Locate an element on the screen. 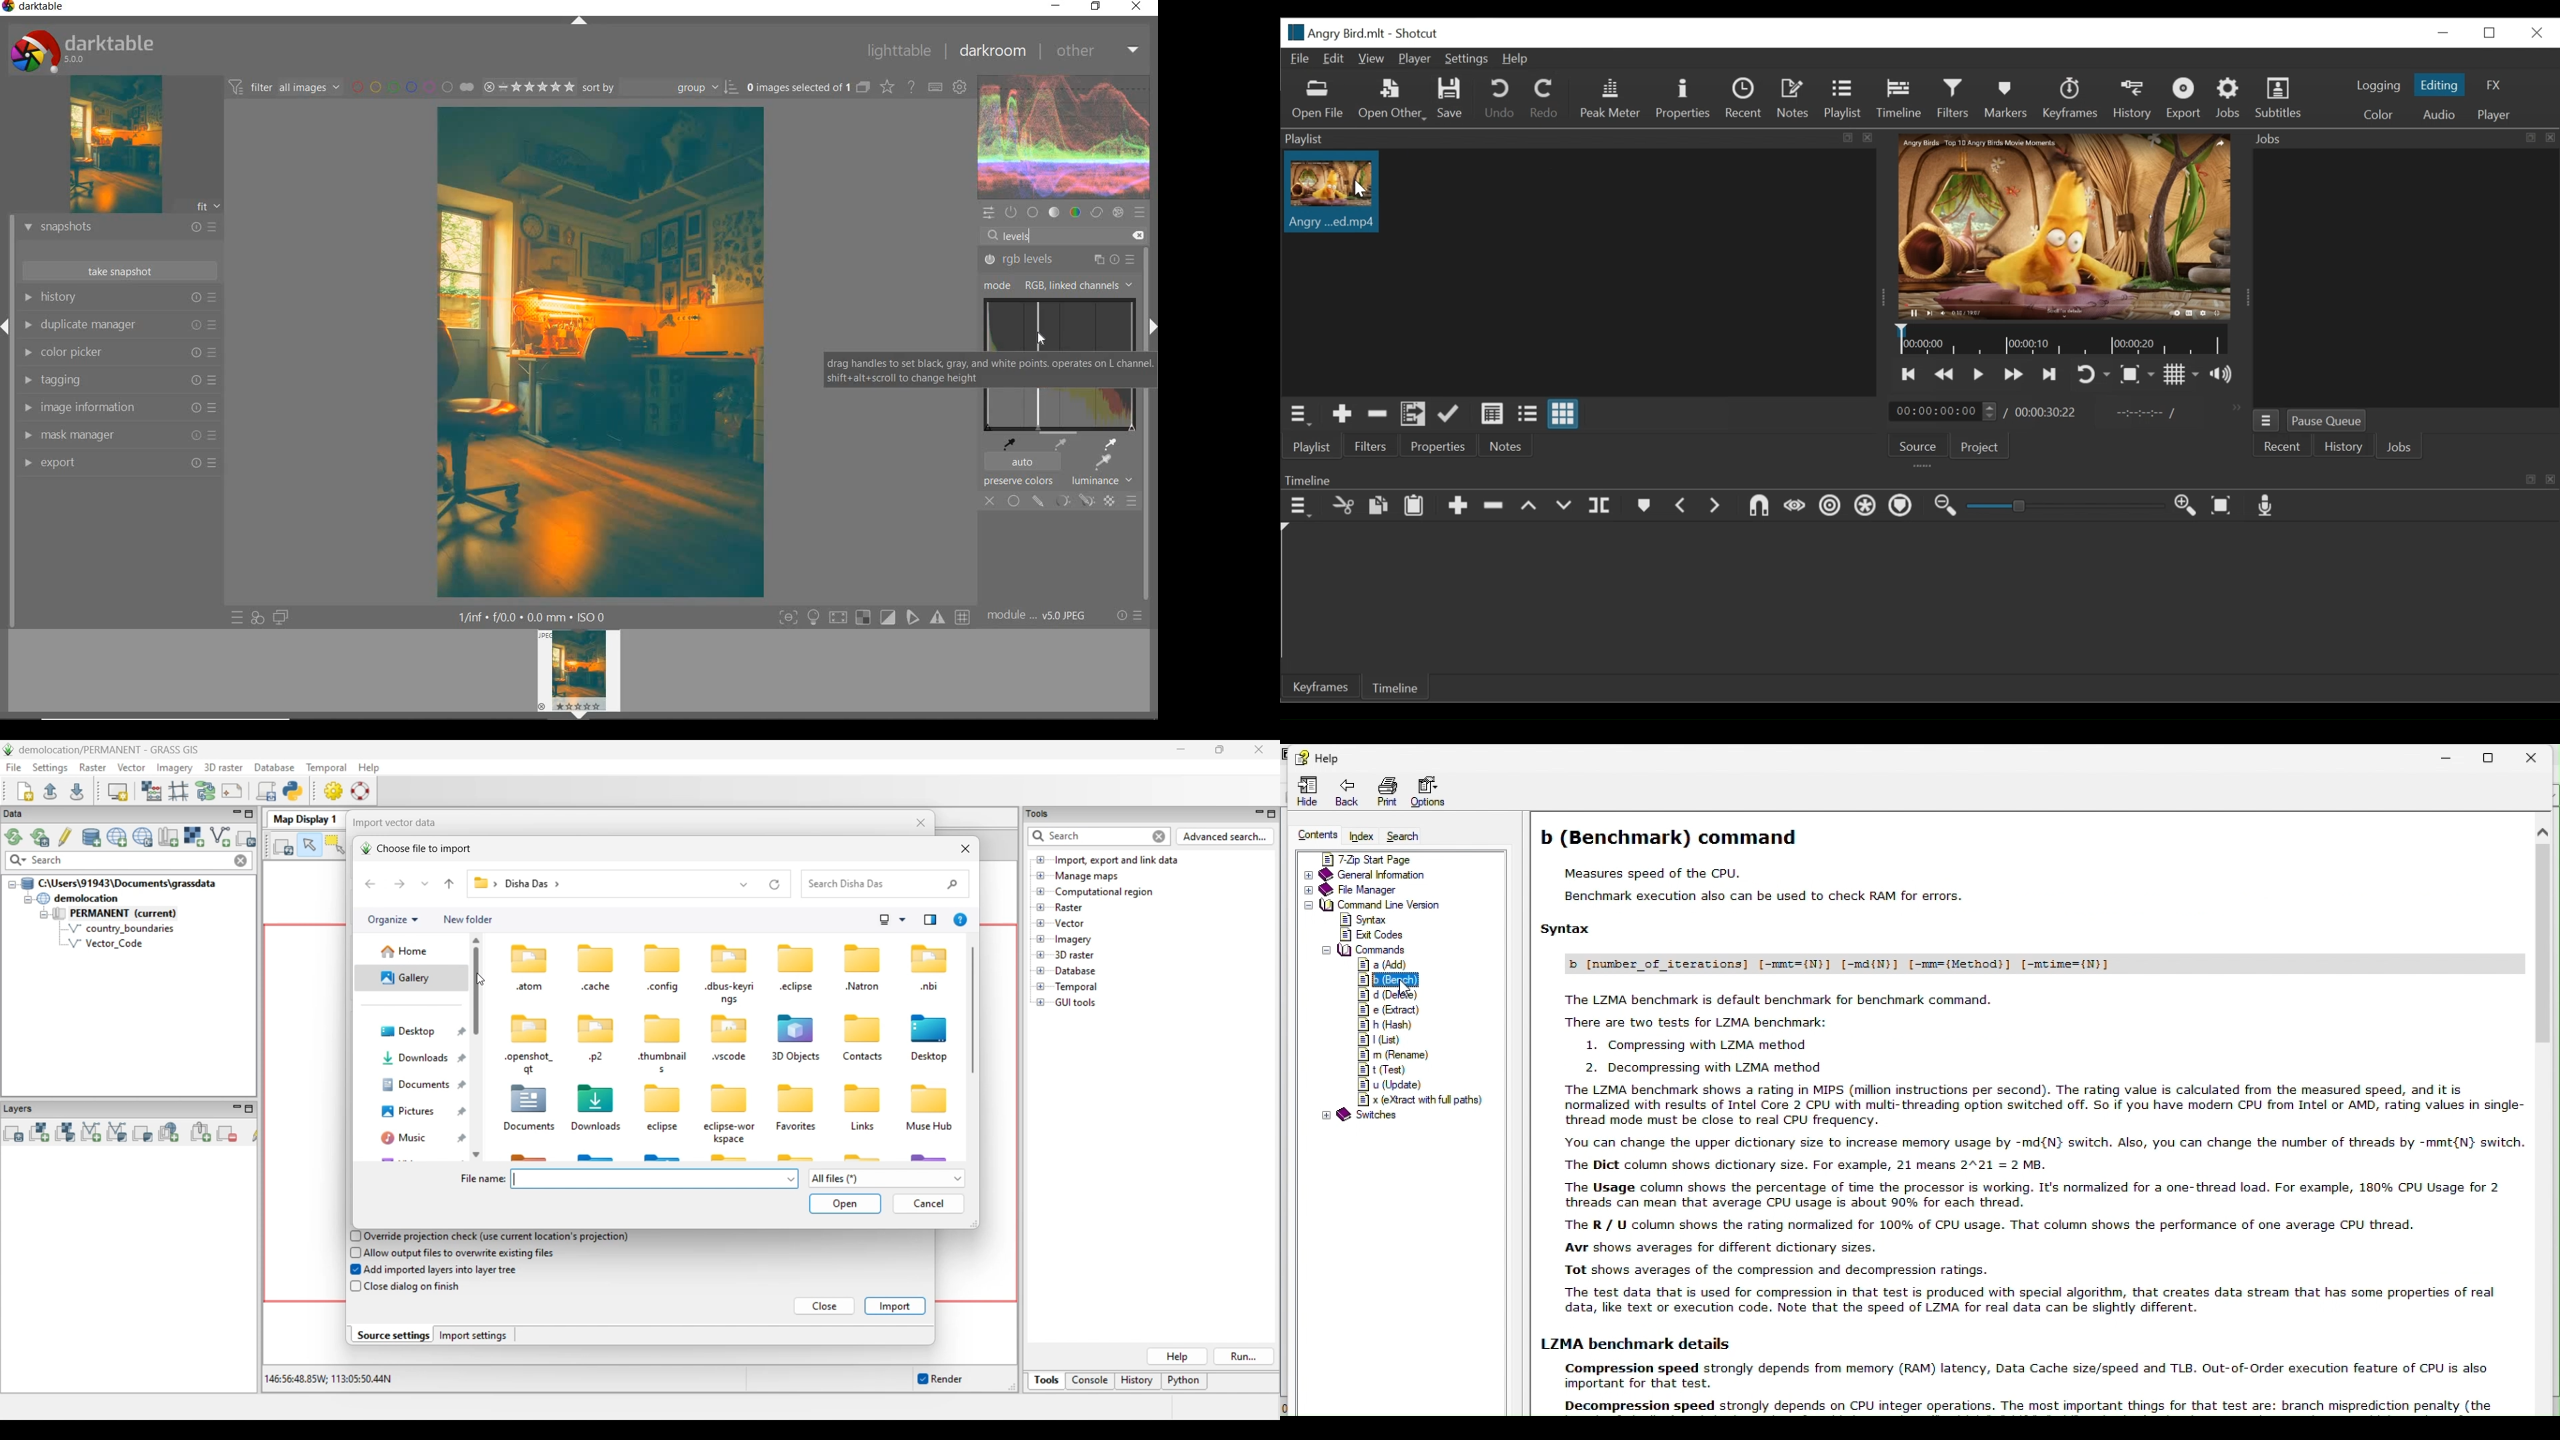  tone is located at coordinates (1055, 212).